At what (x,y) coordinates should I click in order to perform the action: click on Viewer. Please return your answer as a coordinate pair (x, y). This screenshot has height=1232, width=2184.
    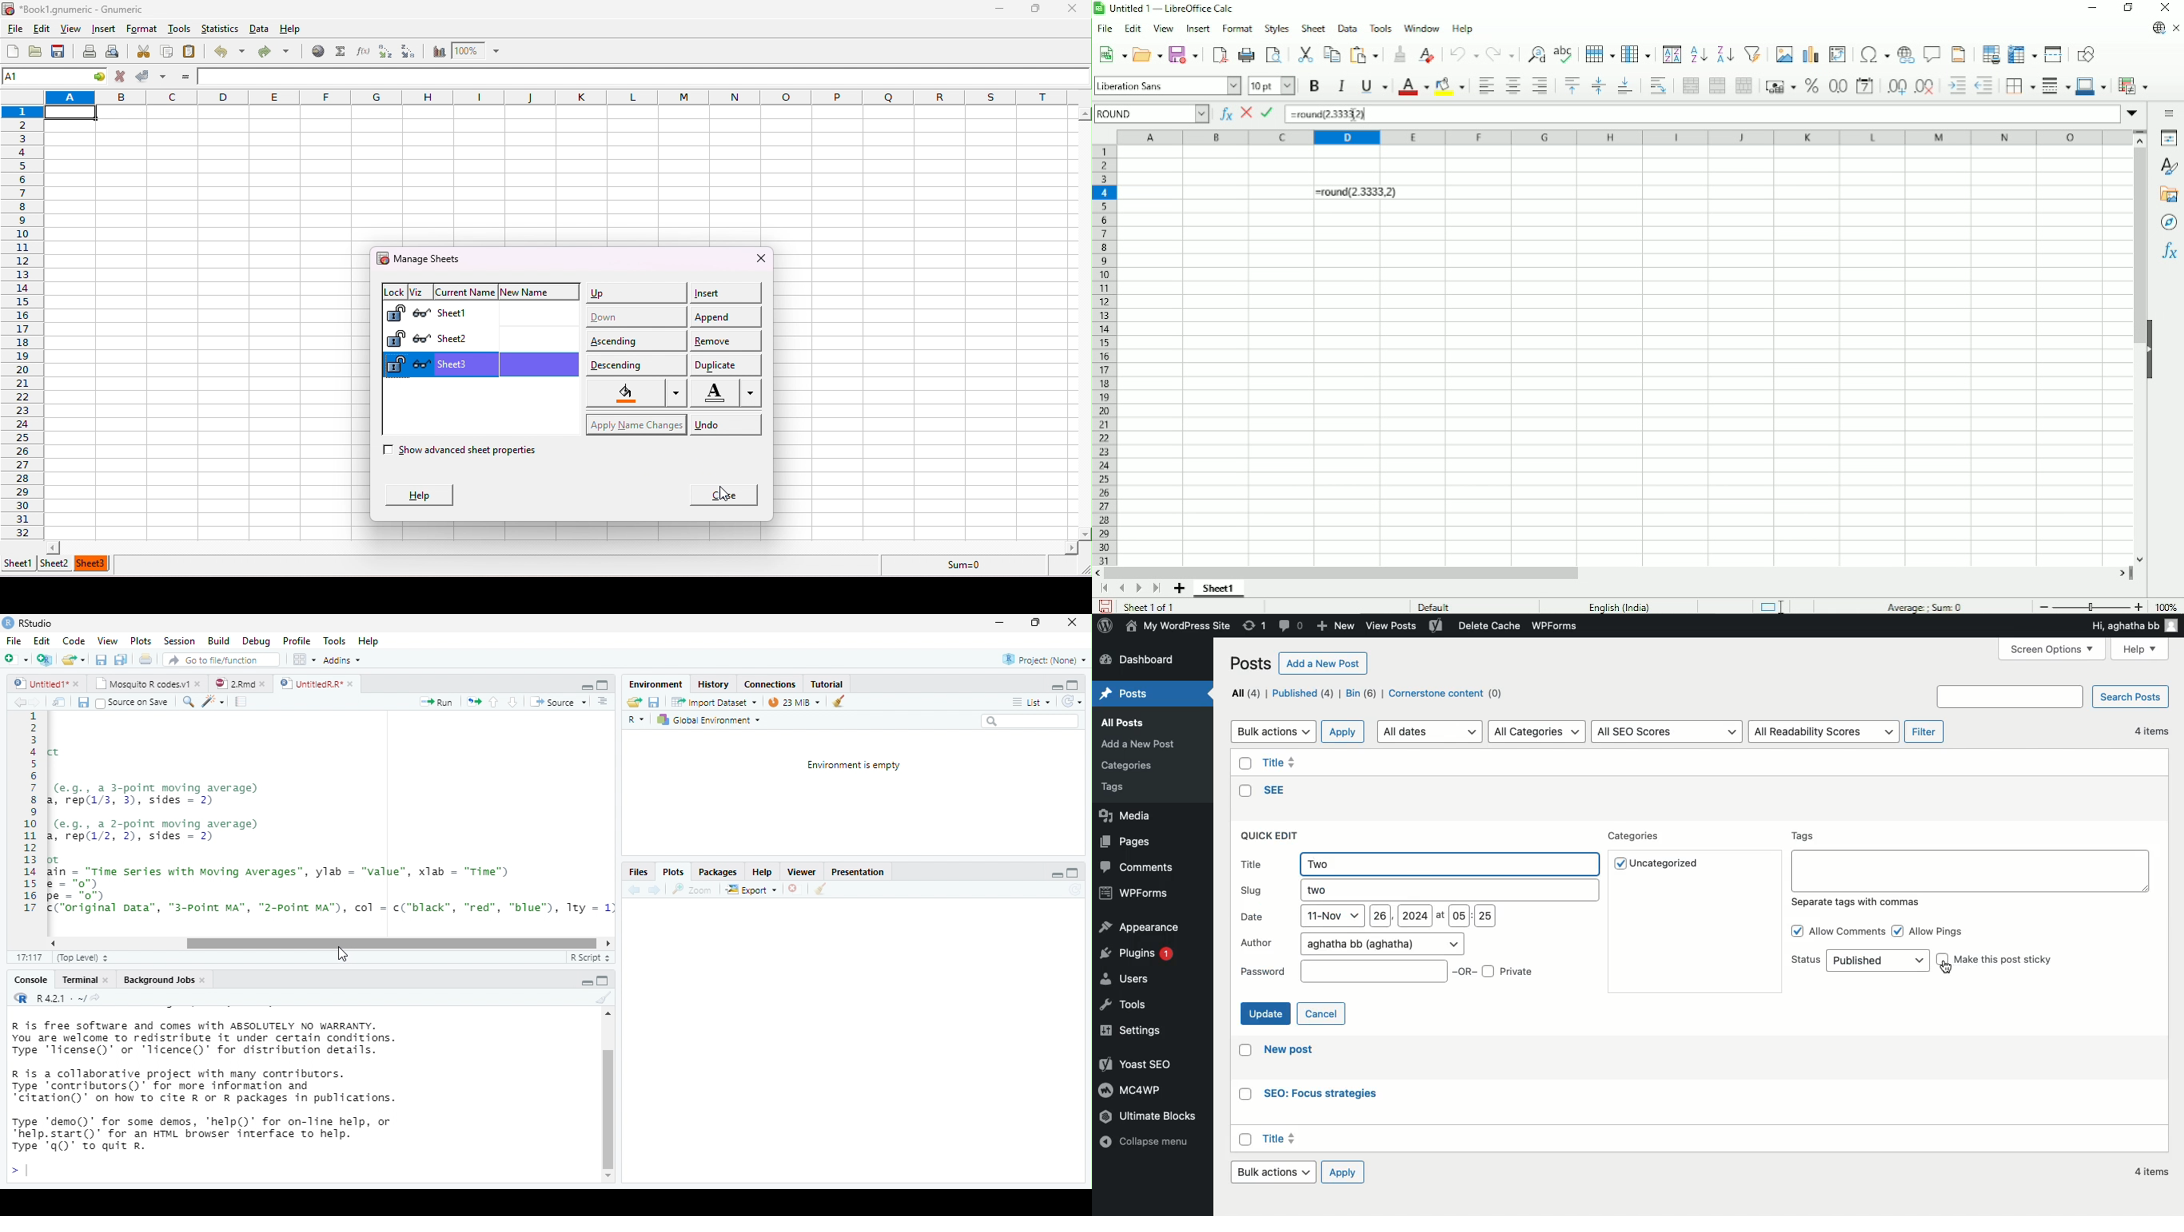
    Looking at the image, I should click on (801, 872).